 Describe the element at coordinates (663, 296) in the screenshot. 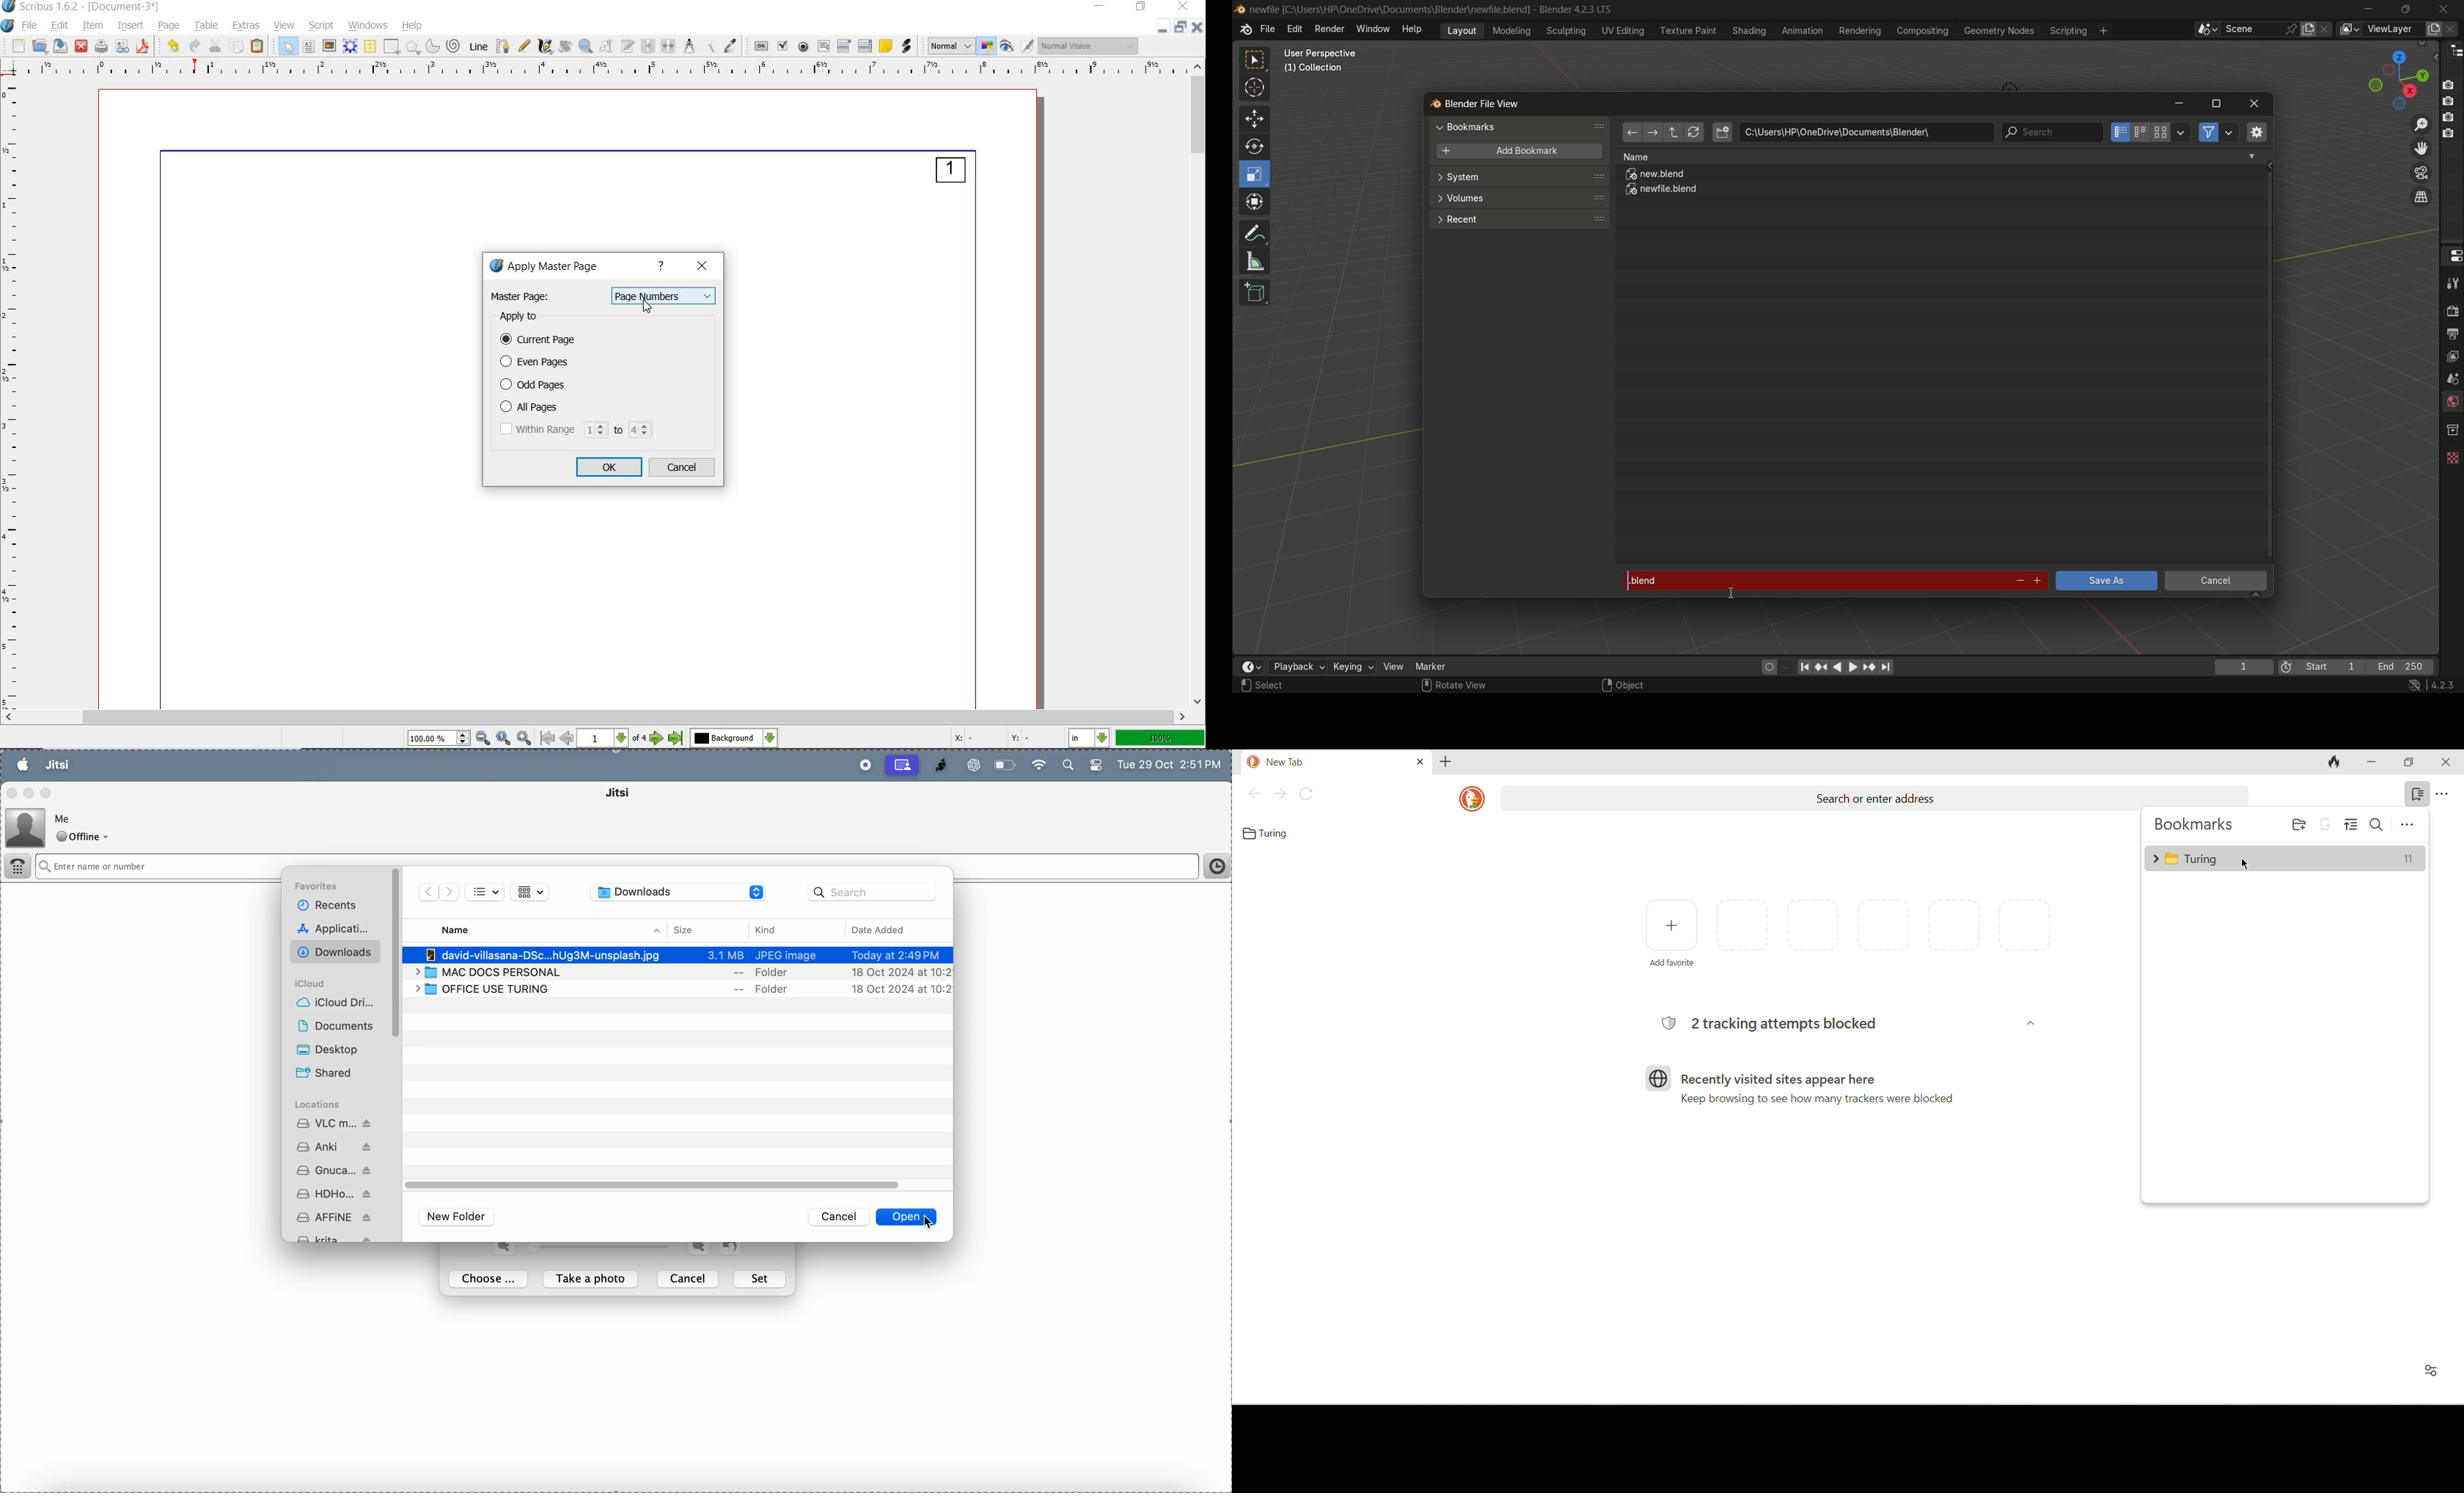

I see `Page Numbers` at that location.